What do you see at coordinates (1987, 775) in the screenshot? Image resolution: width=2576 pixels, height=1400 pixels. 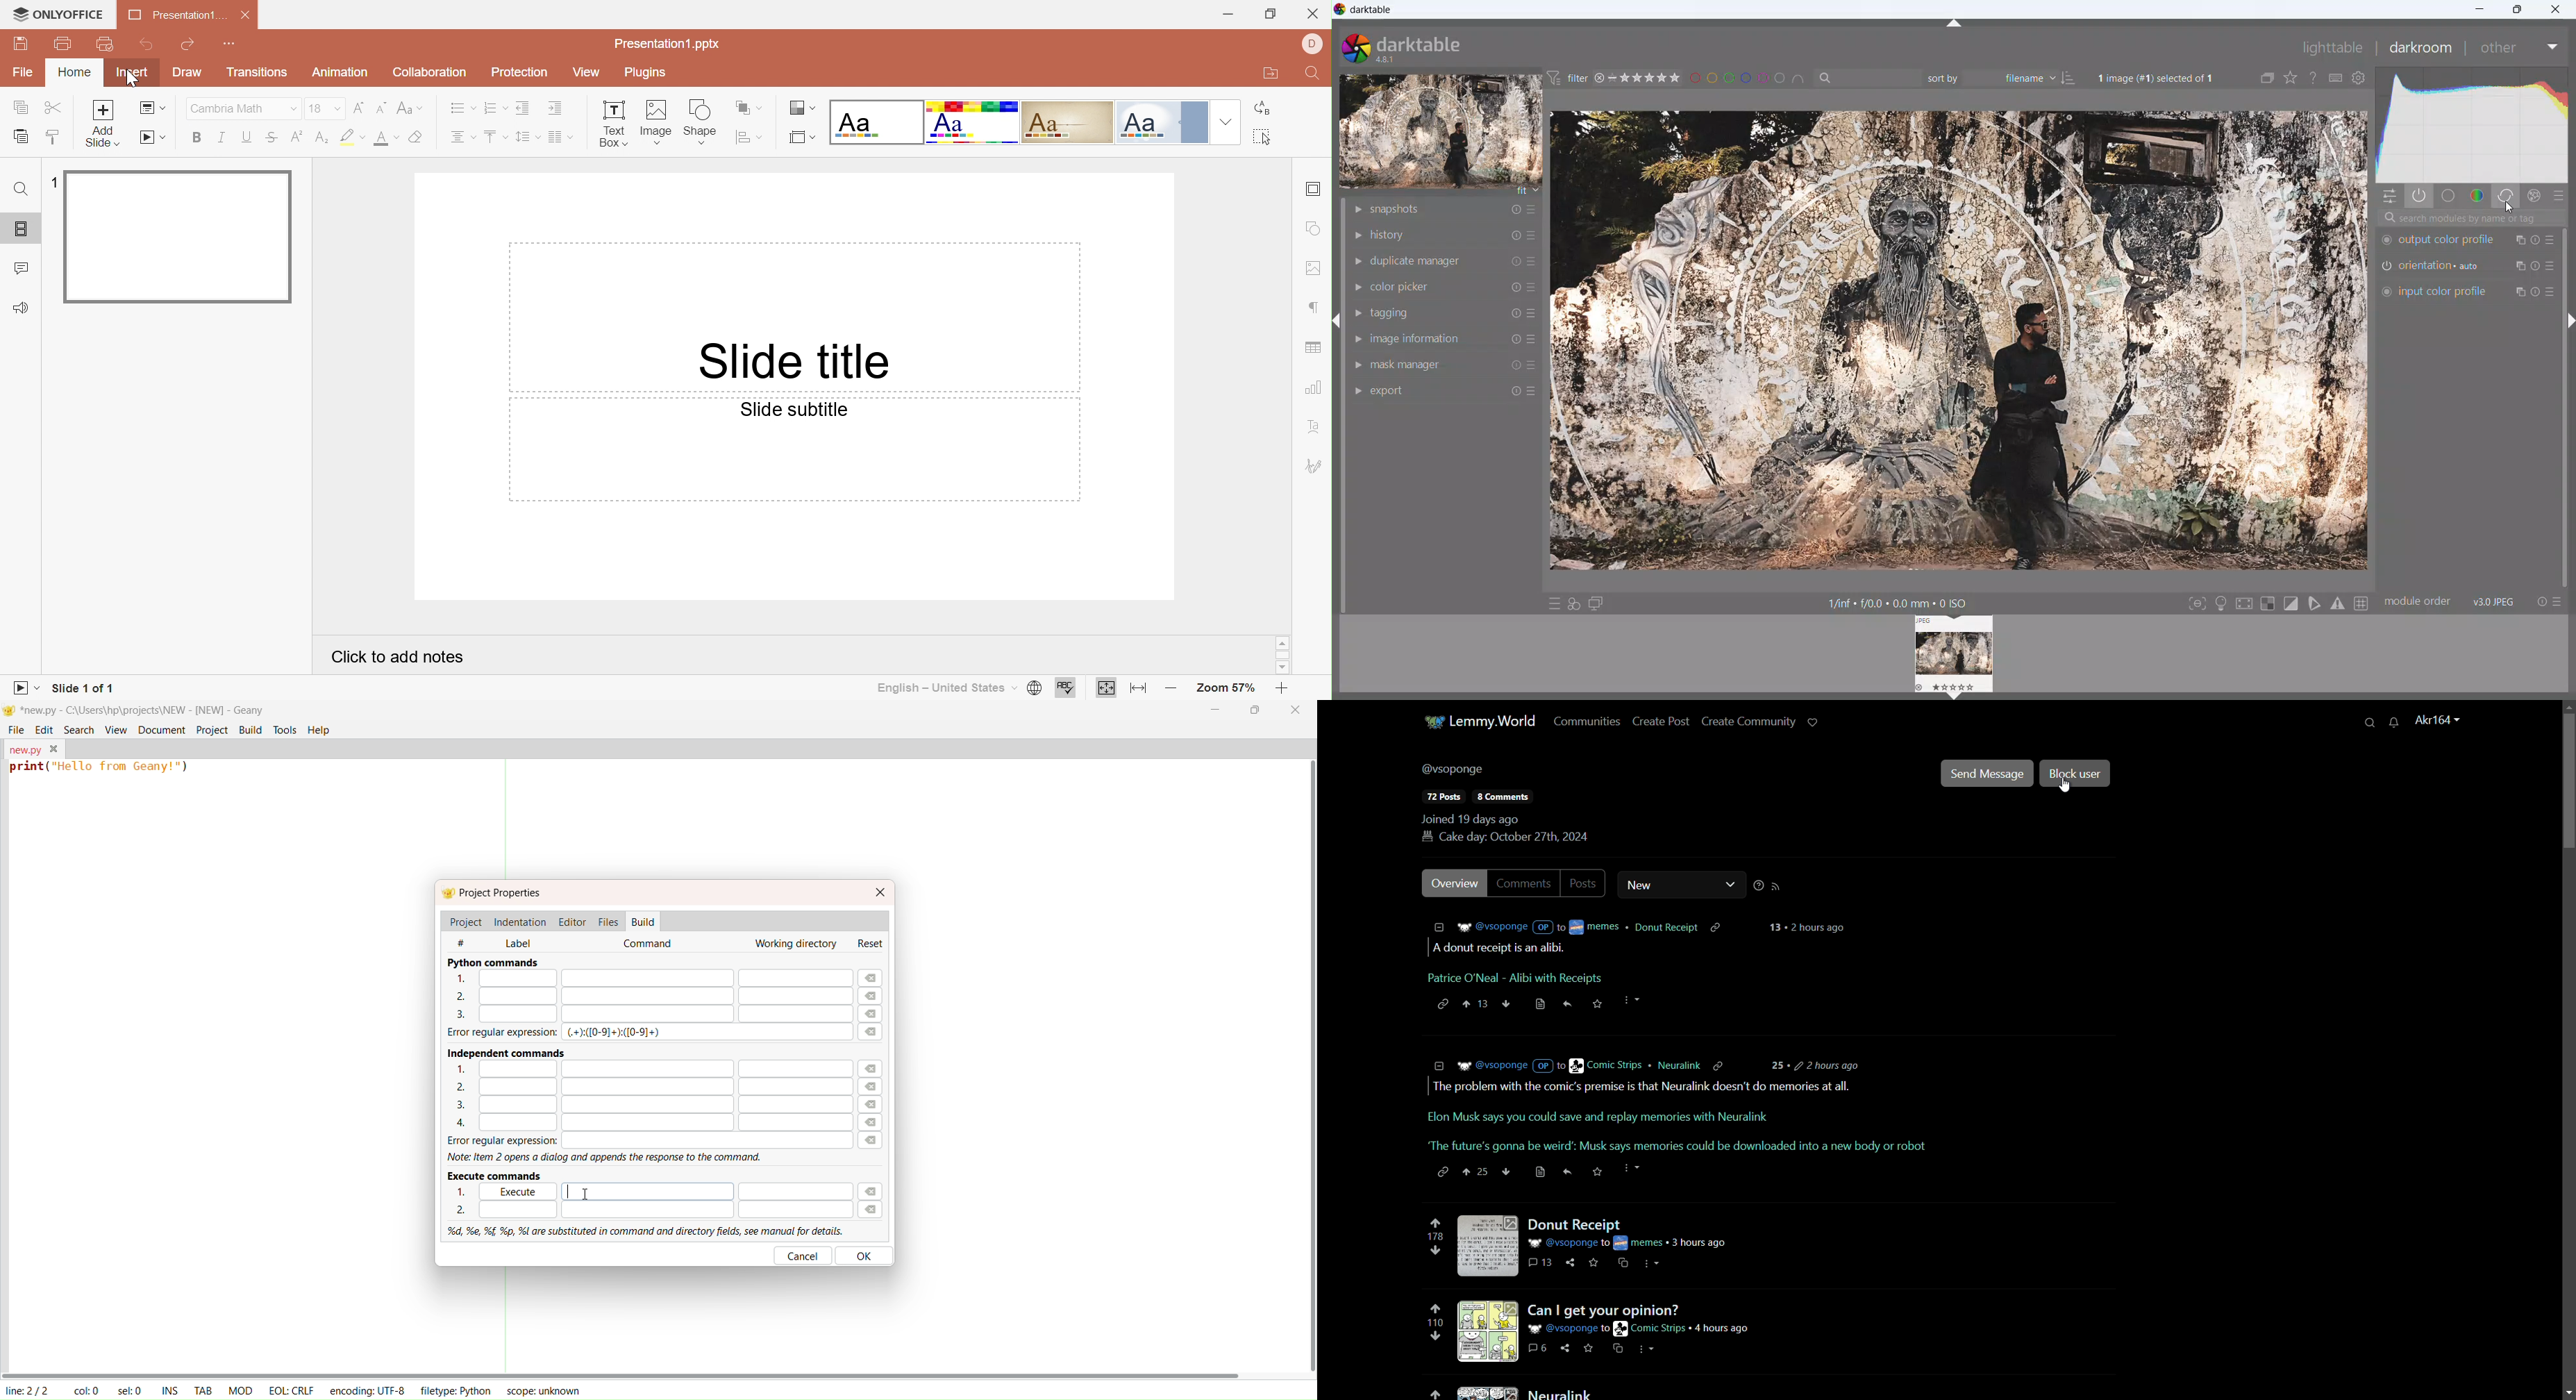 I see `send message` at bounding box center [1987, 775].